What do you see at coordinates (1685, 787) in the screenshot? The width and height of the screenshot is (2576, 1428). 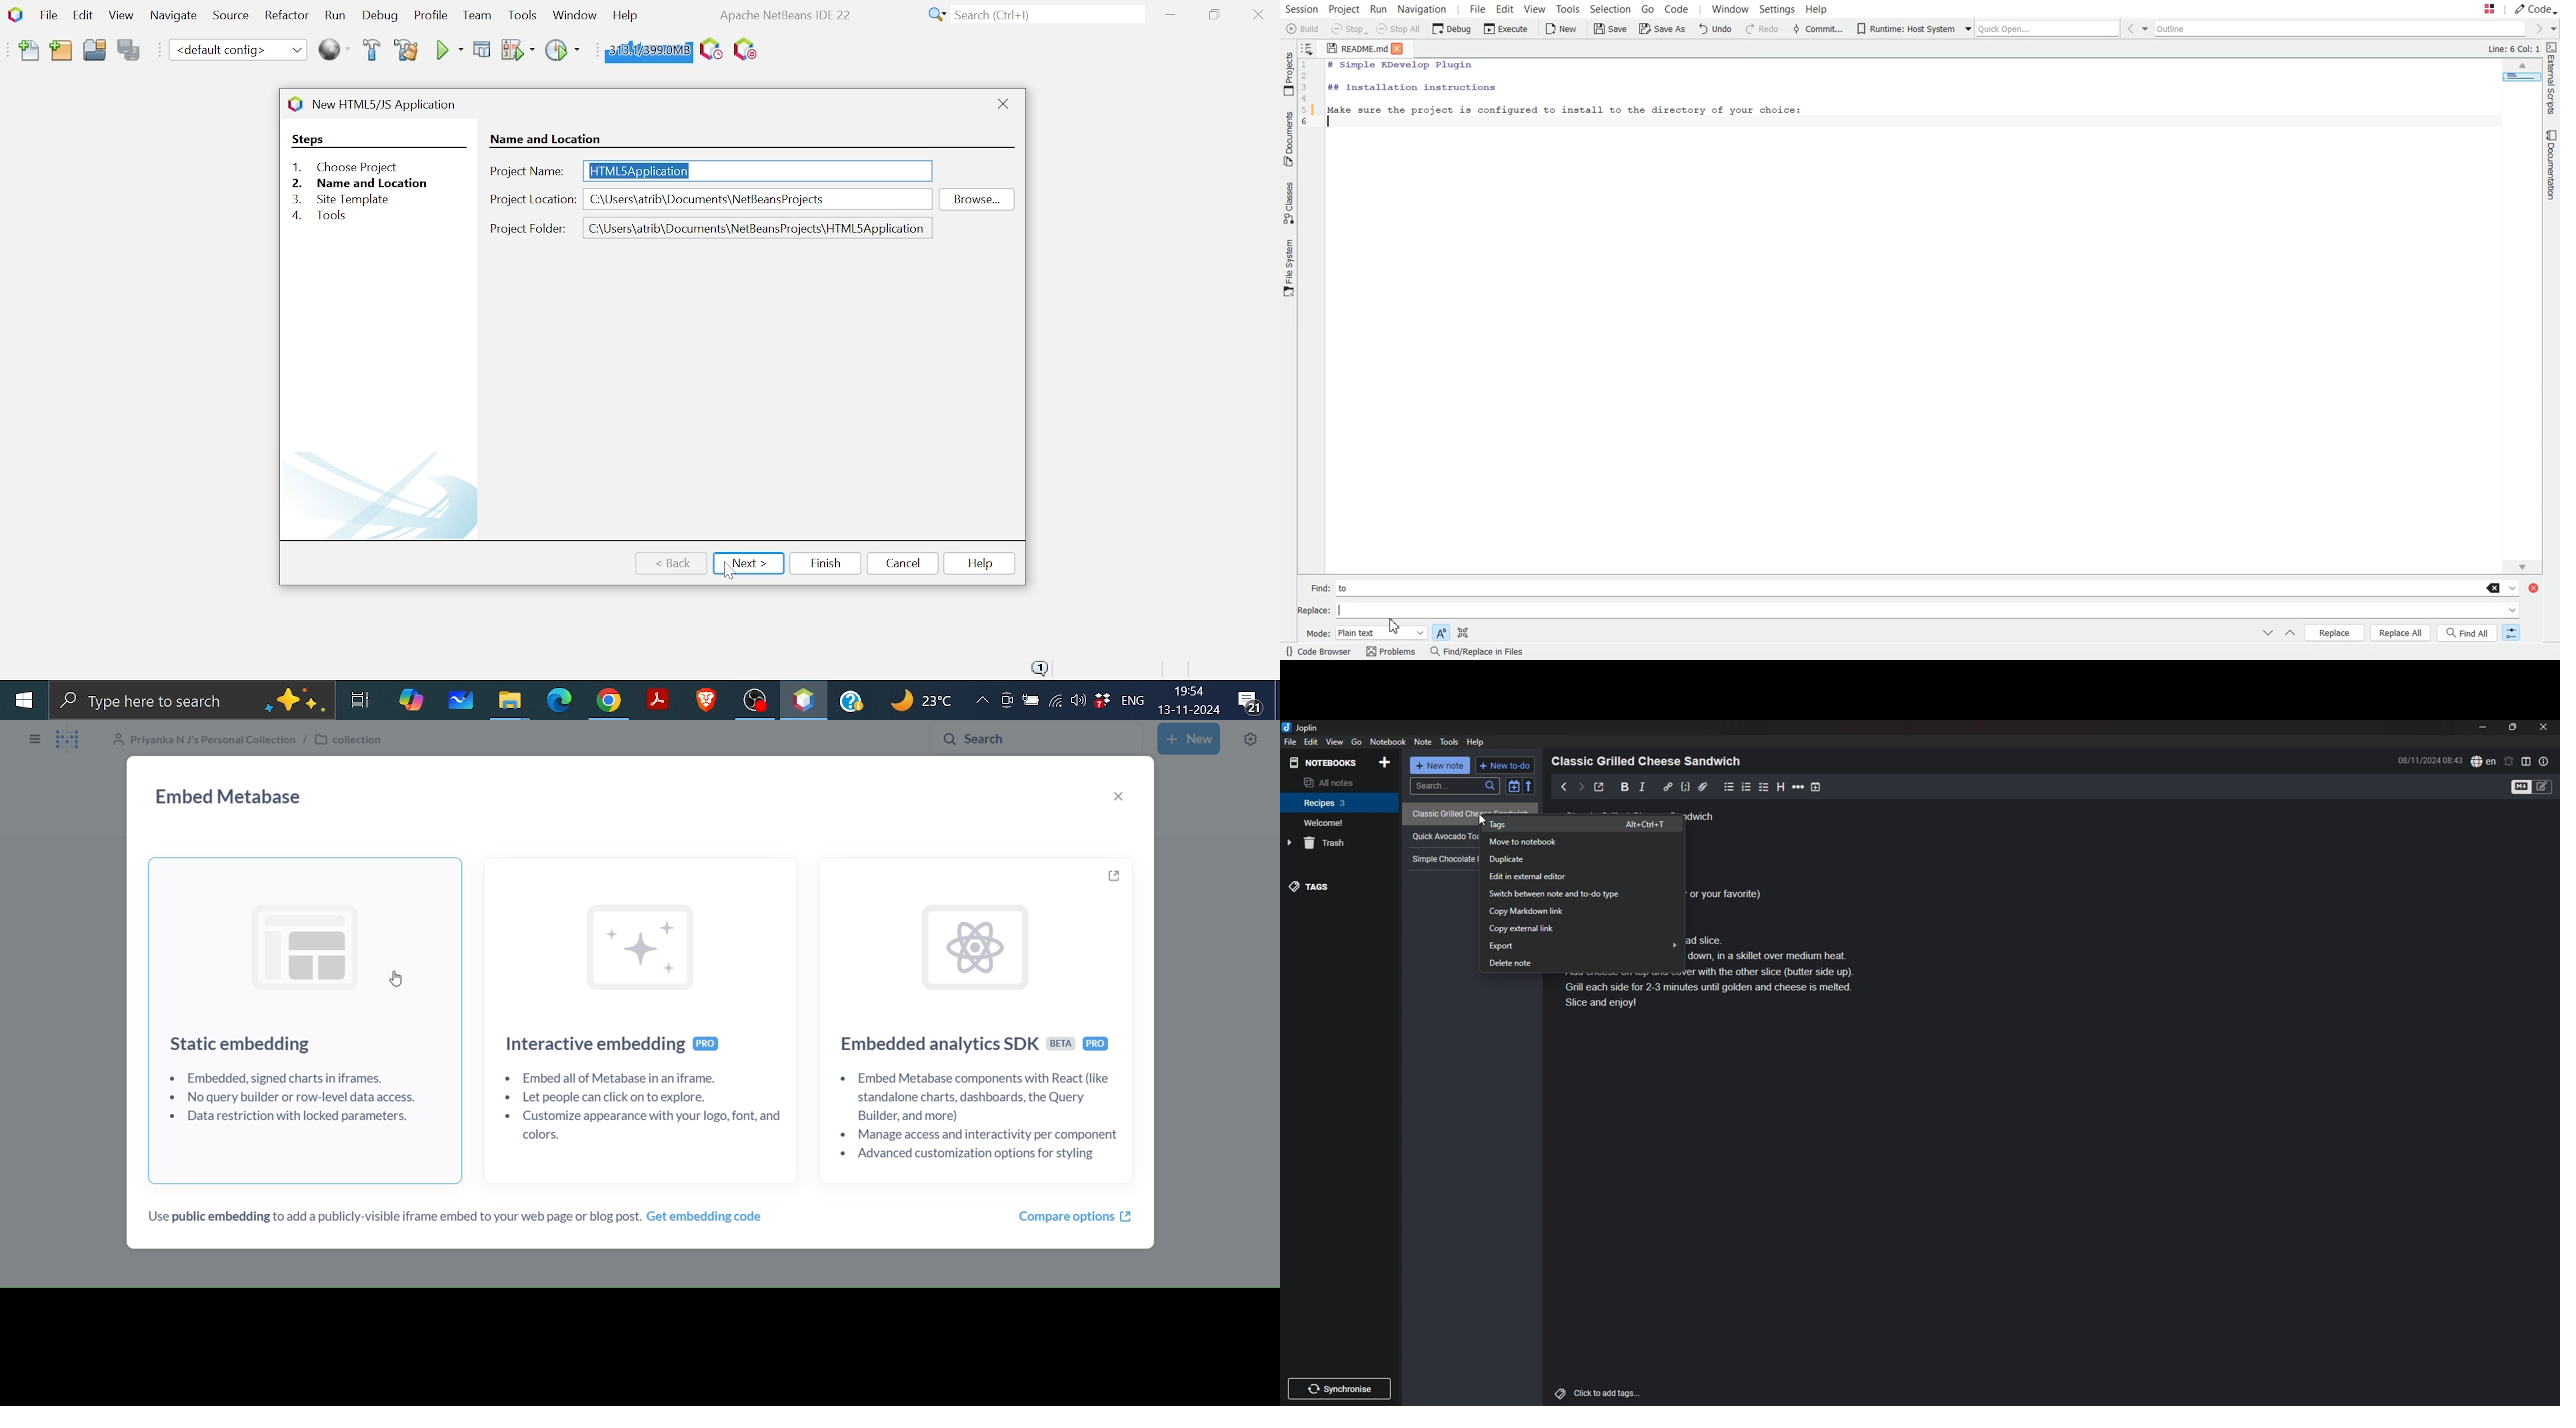 I see `code` at bounding box center [1685, 787].